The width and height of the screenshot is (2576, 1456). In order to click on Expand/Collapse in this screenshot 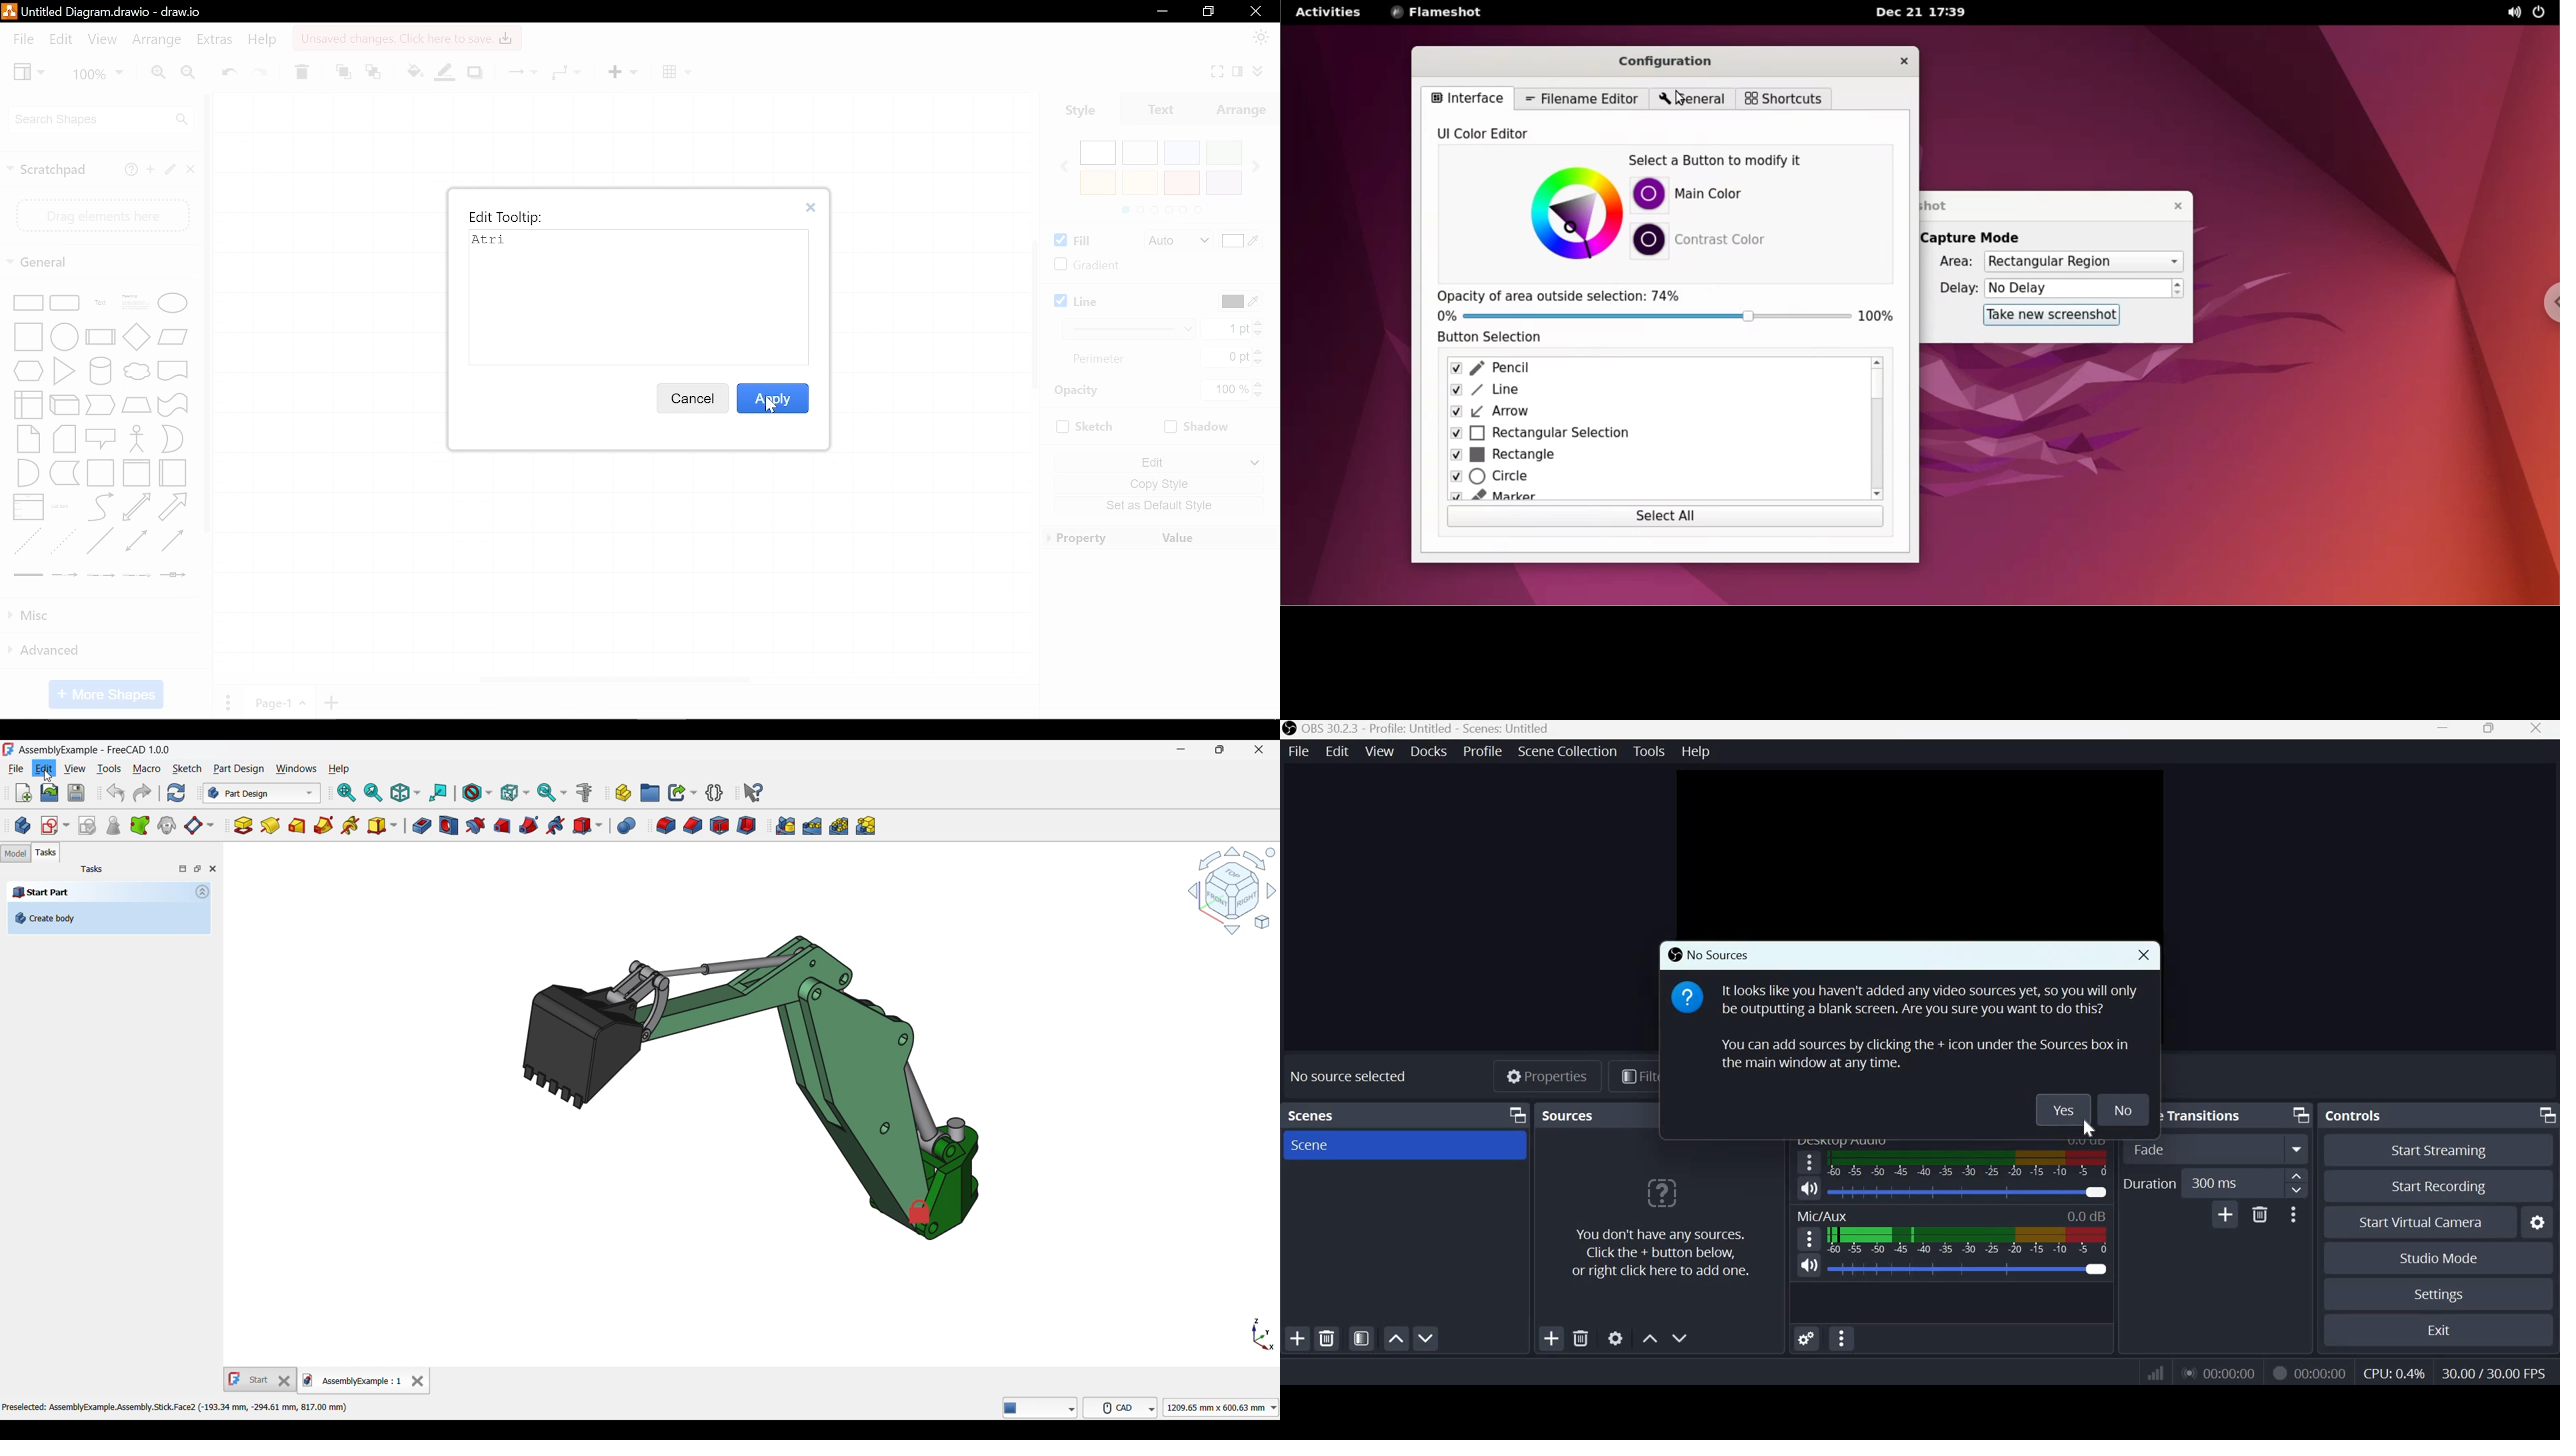, I will do `click(202, 892)`.